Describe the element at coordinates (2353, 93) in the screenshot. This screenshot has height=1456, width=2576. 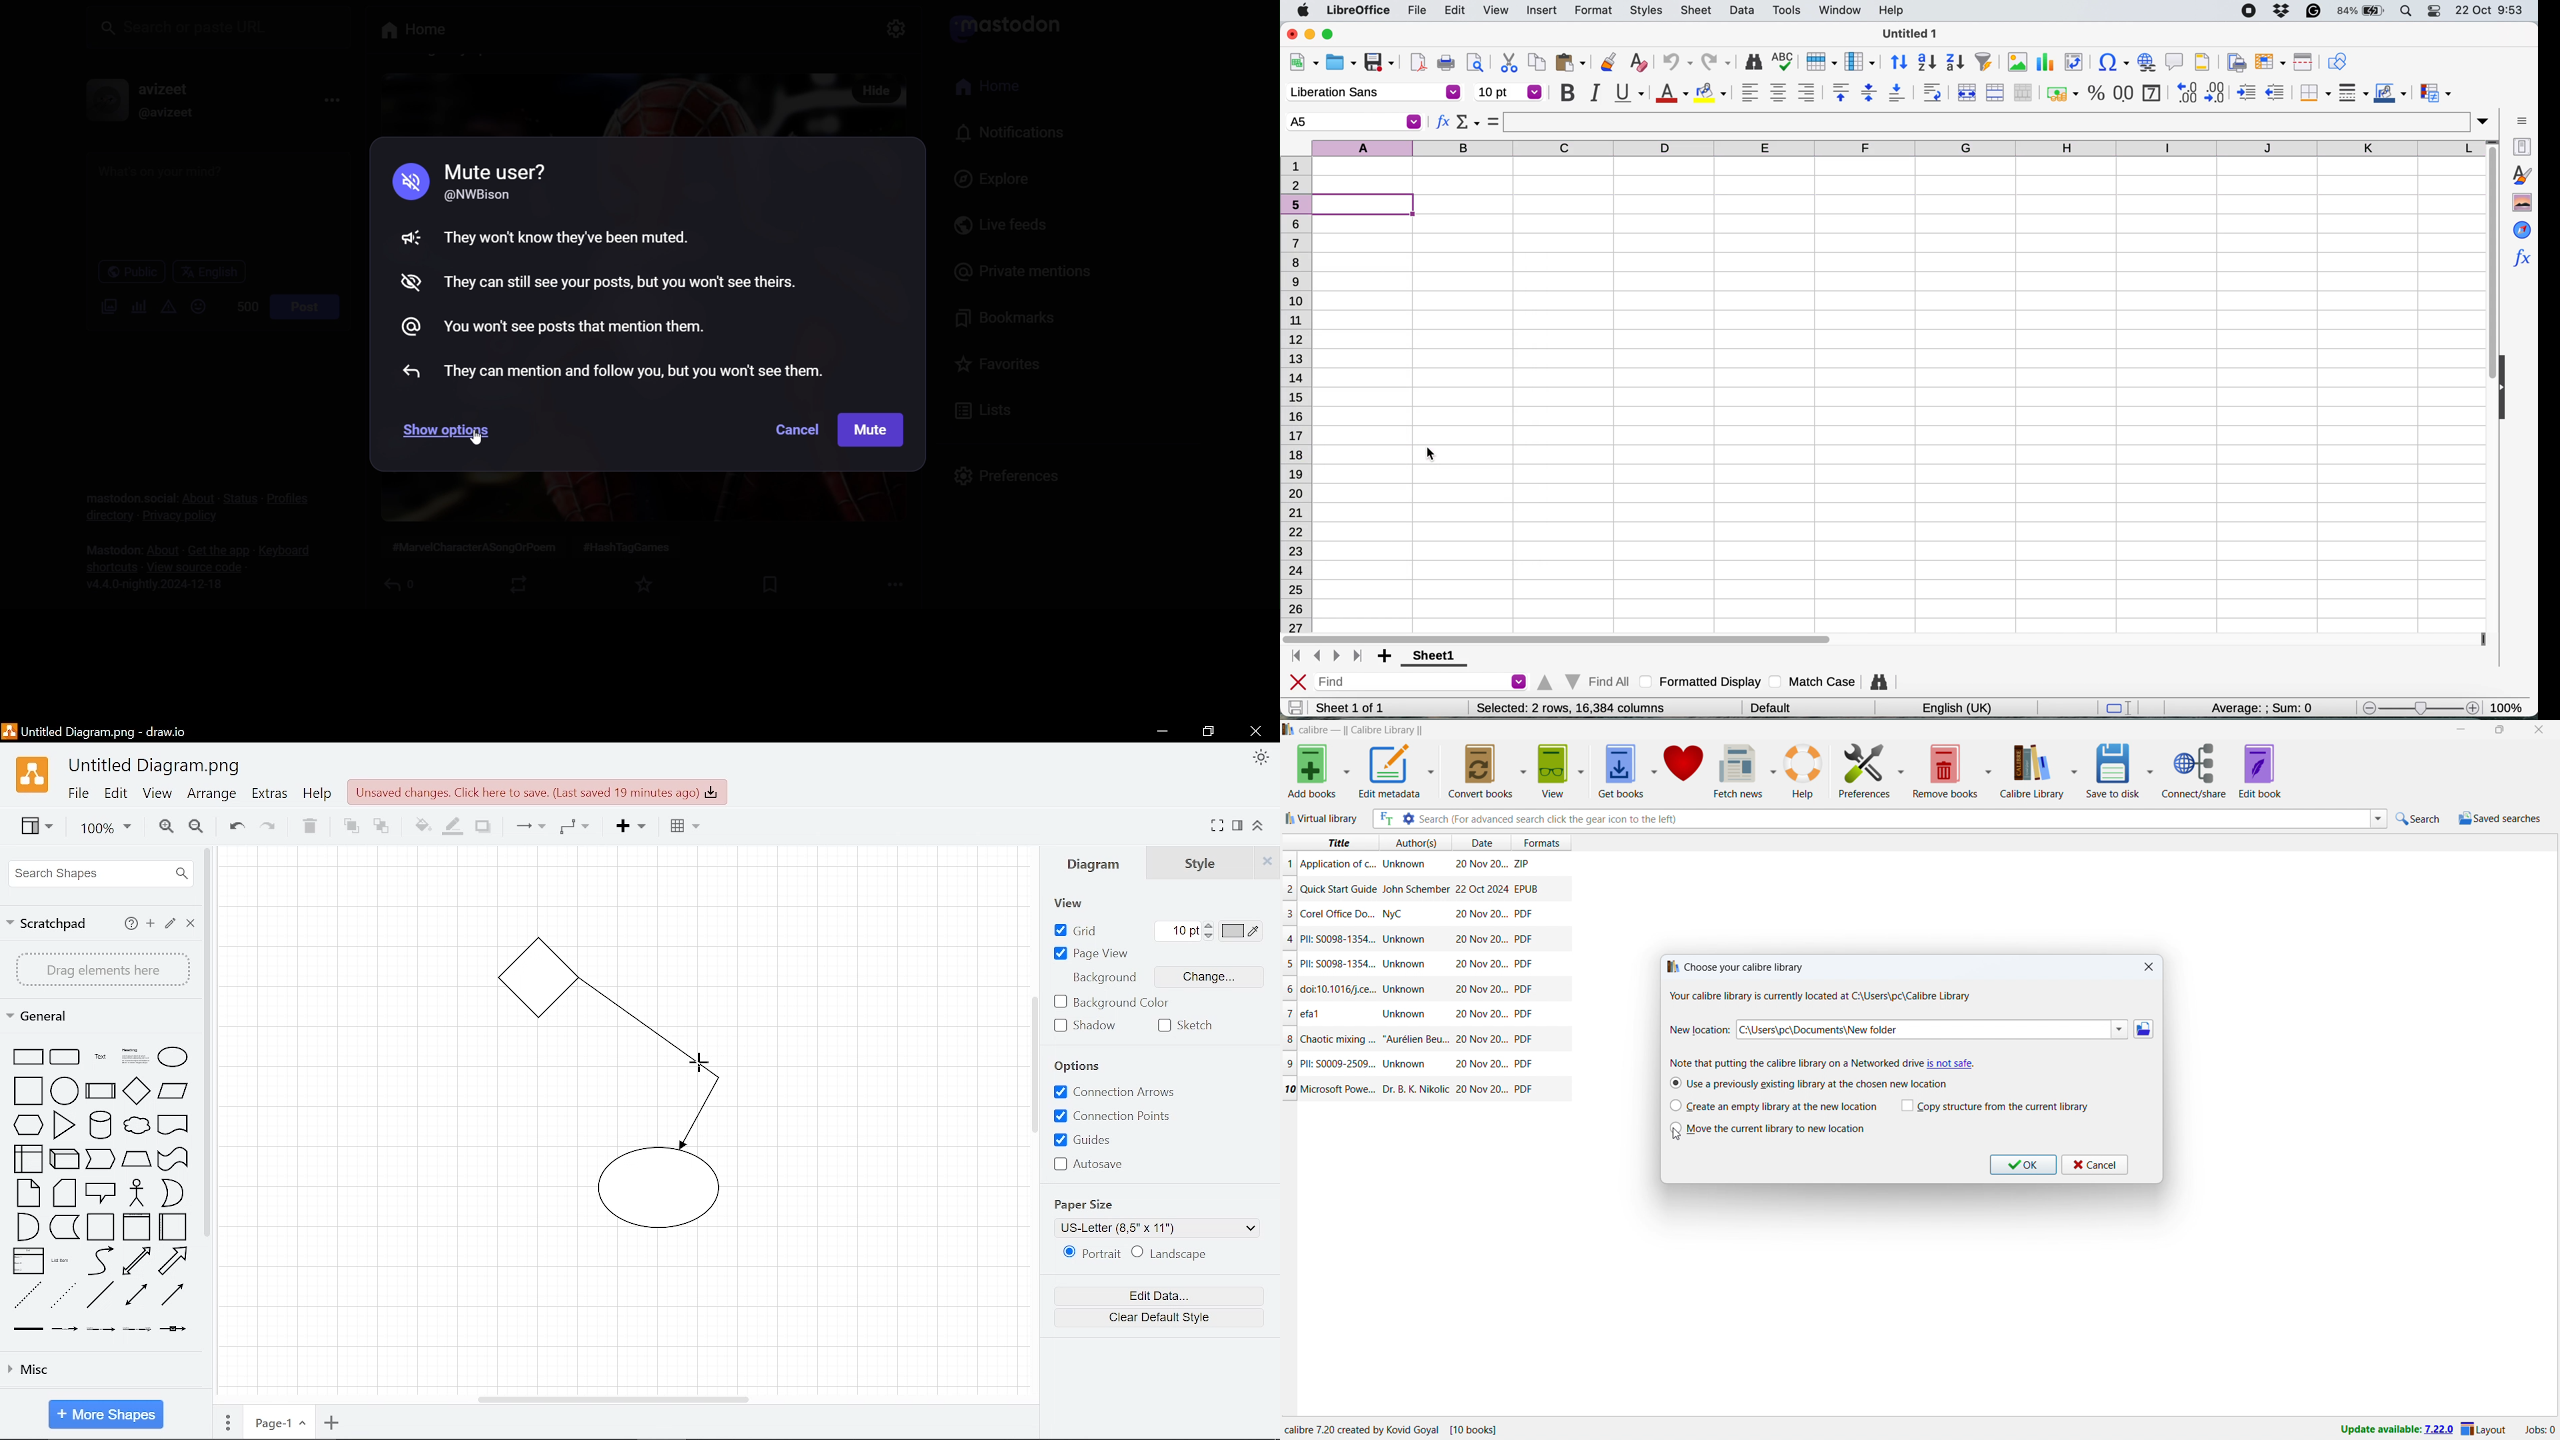
I see `border styles` at that location.